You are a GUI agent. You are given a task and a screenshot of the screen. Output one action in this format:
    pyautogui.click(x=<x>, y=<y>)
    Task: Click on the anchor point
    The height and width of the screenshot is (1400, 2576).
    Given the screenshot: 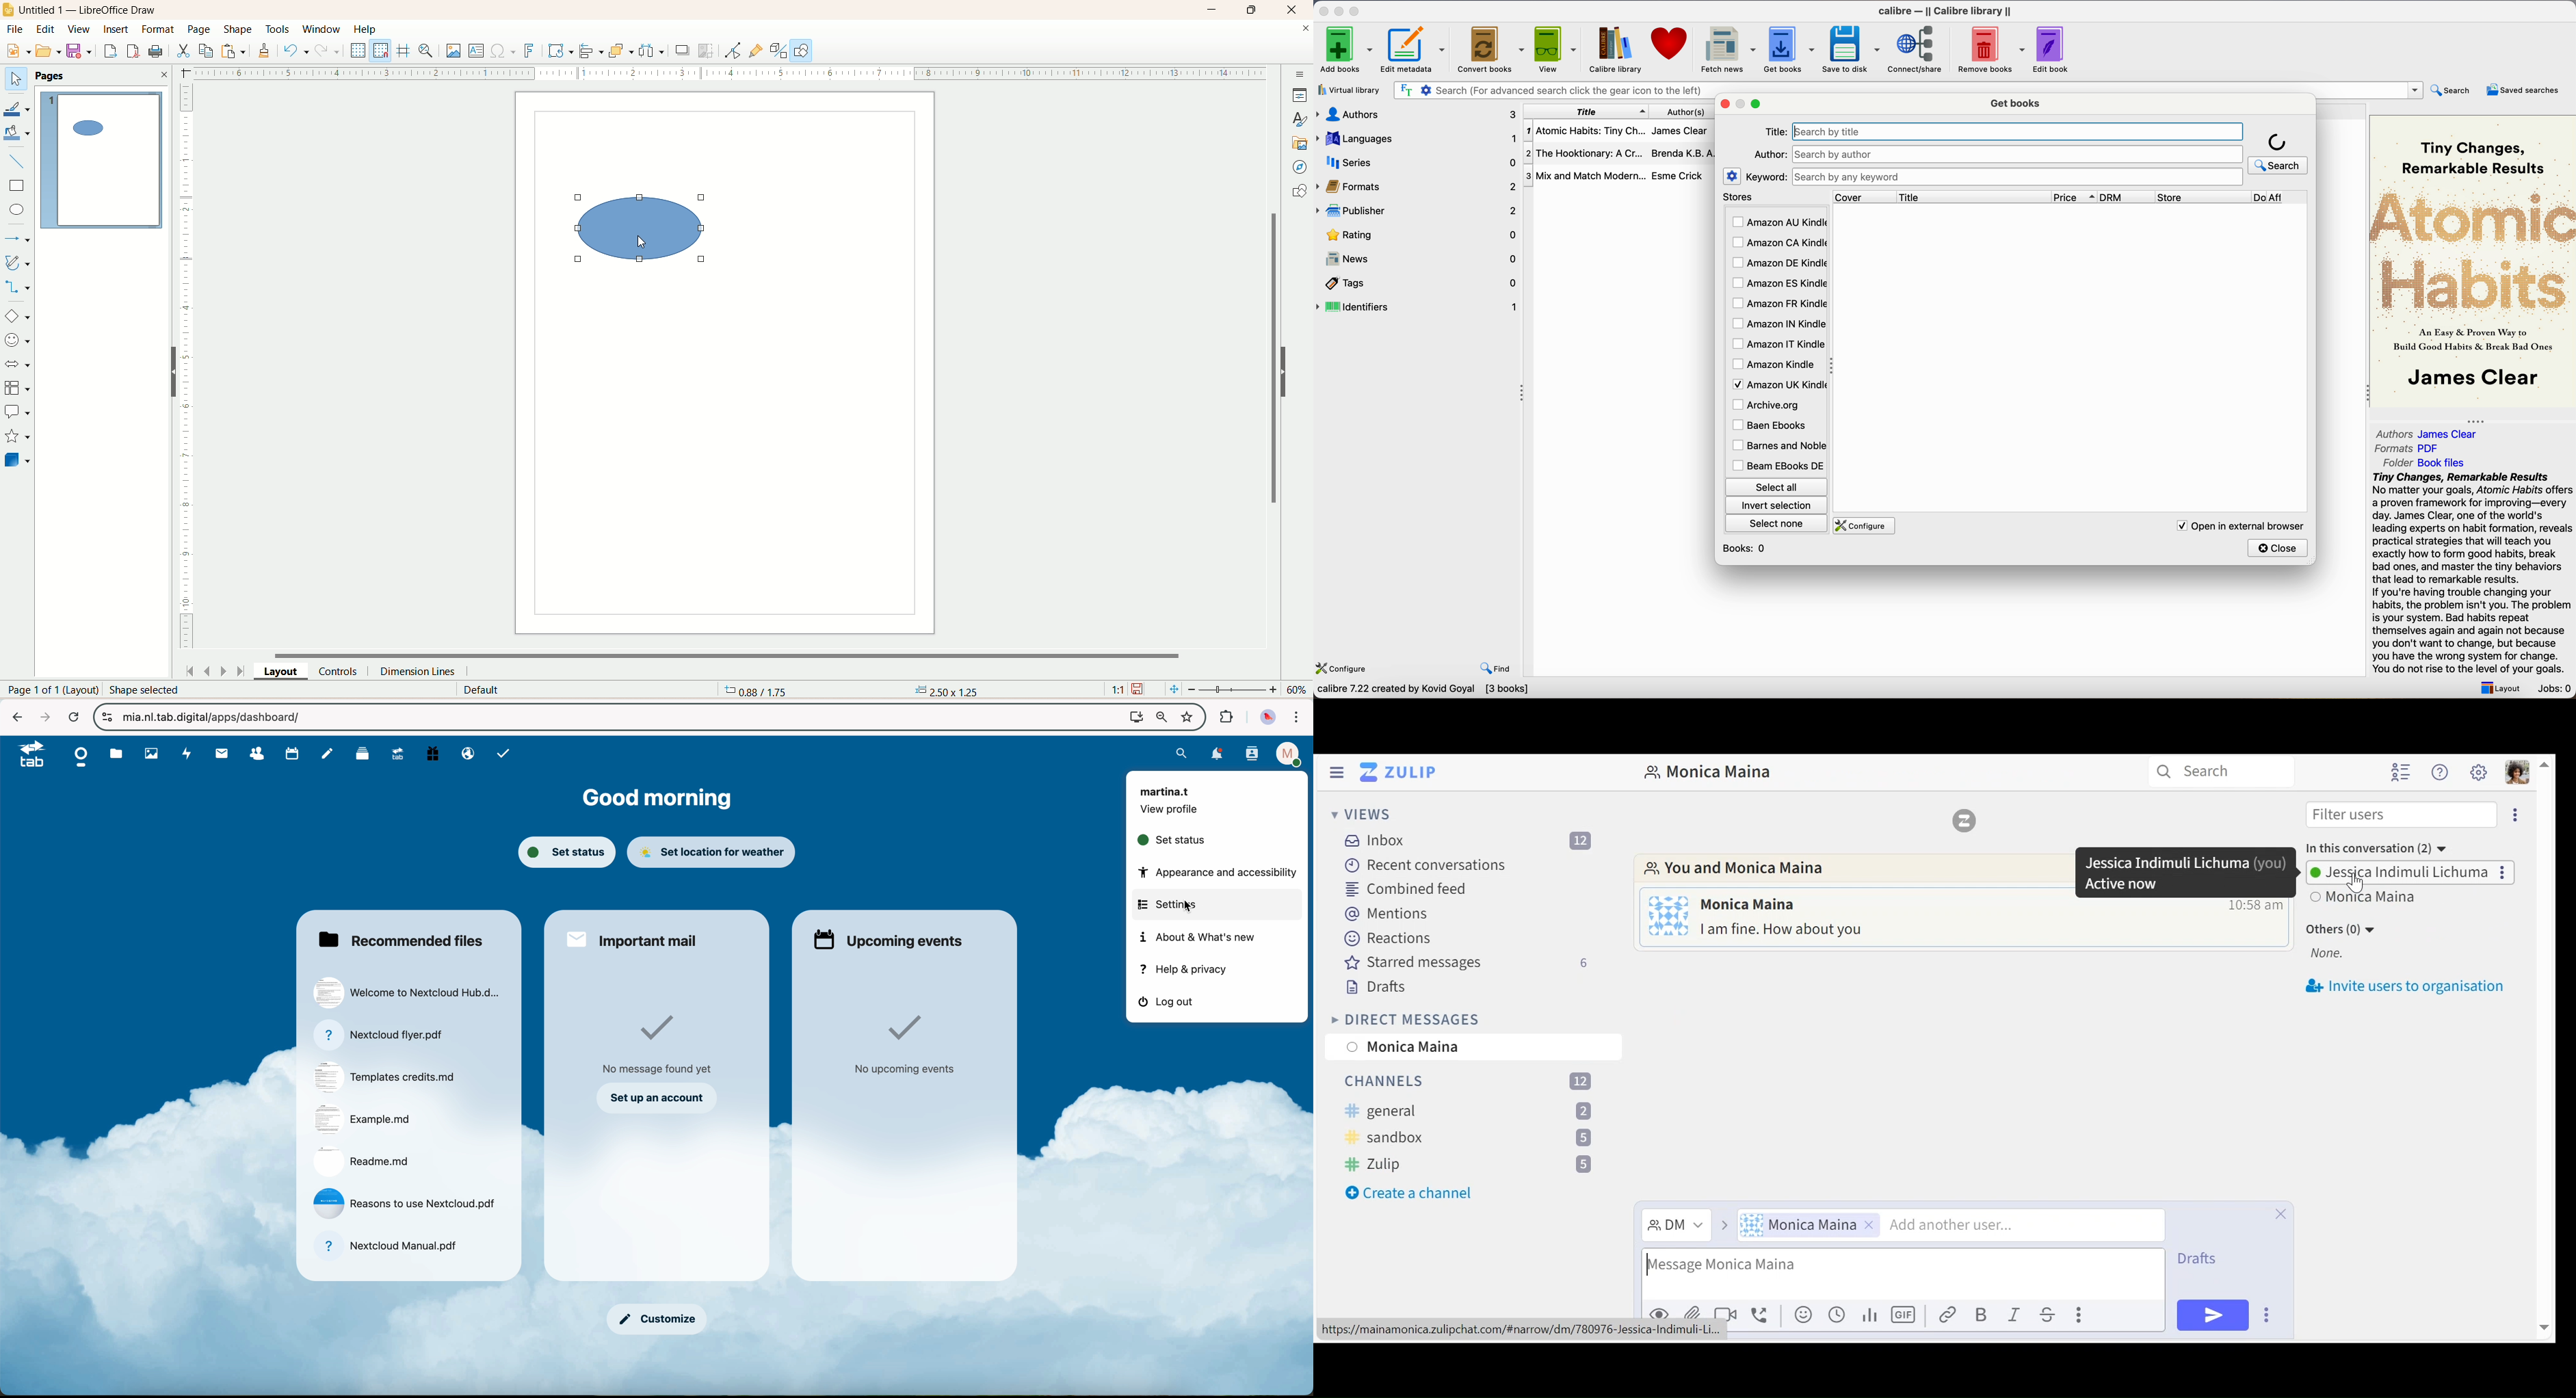 What is the action you would take?
    pyautogui.click(x=946, y=691)
    